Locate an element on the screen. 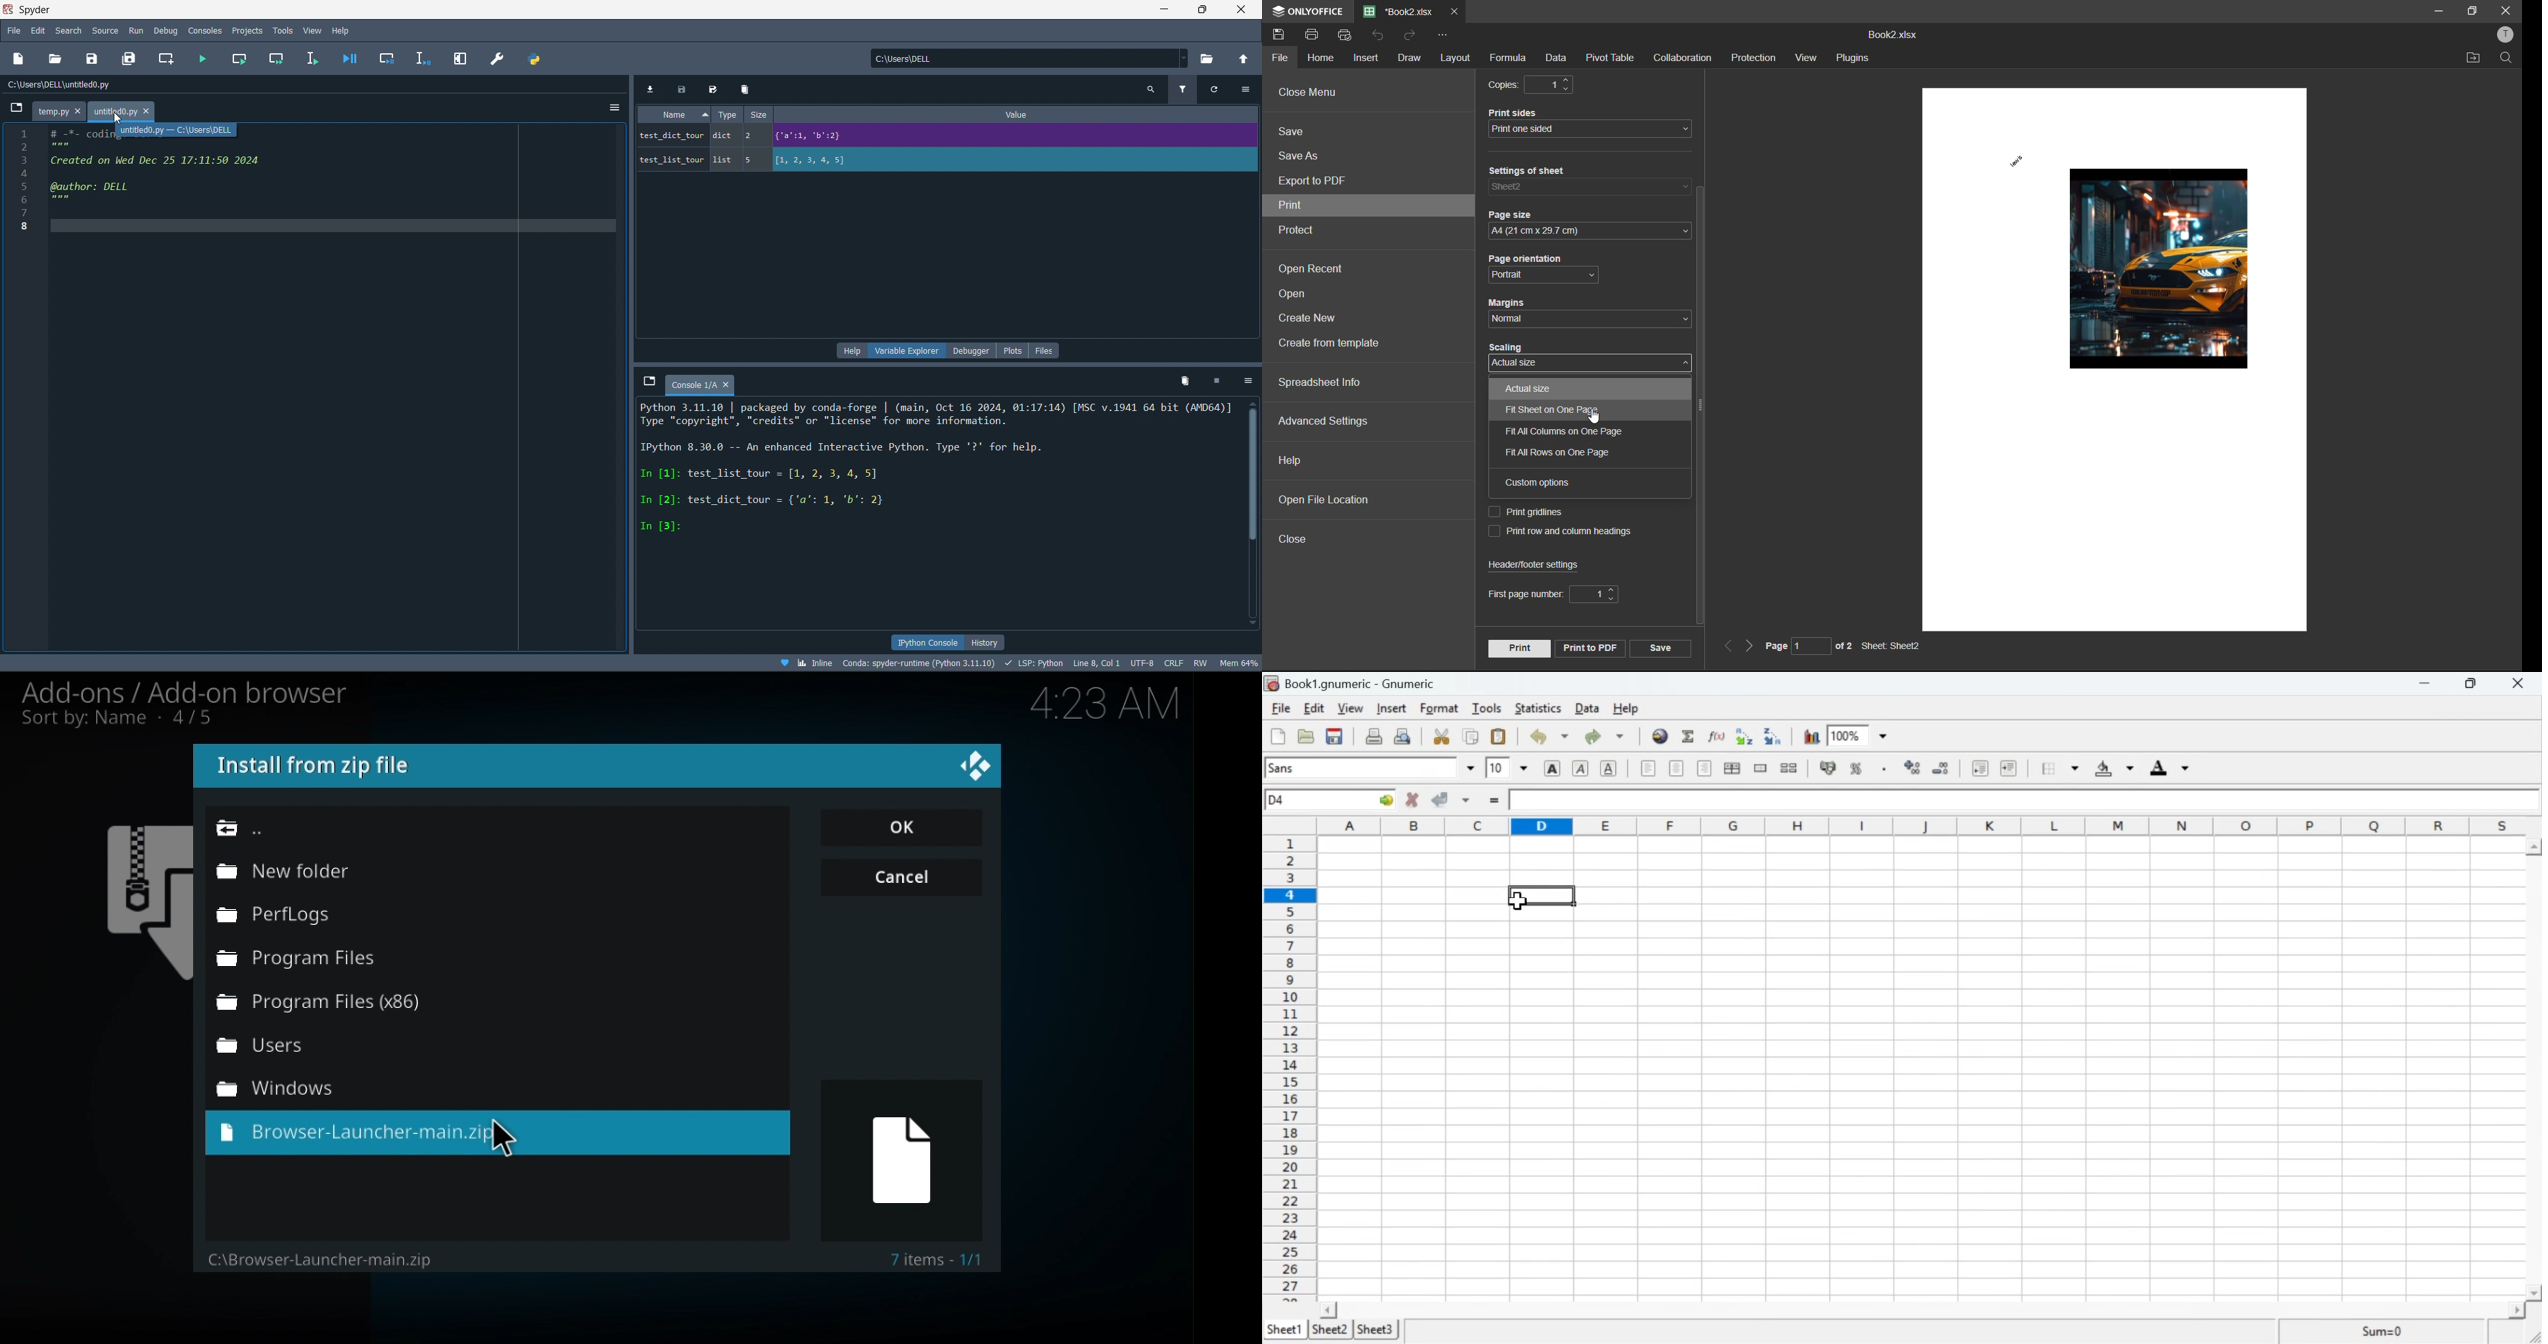  debug is located at coordinates (166, 30).